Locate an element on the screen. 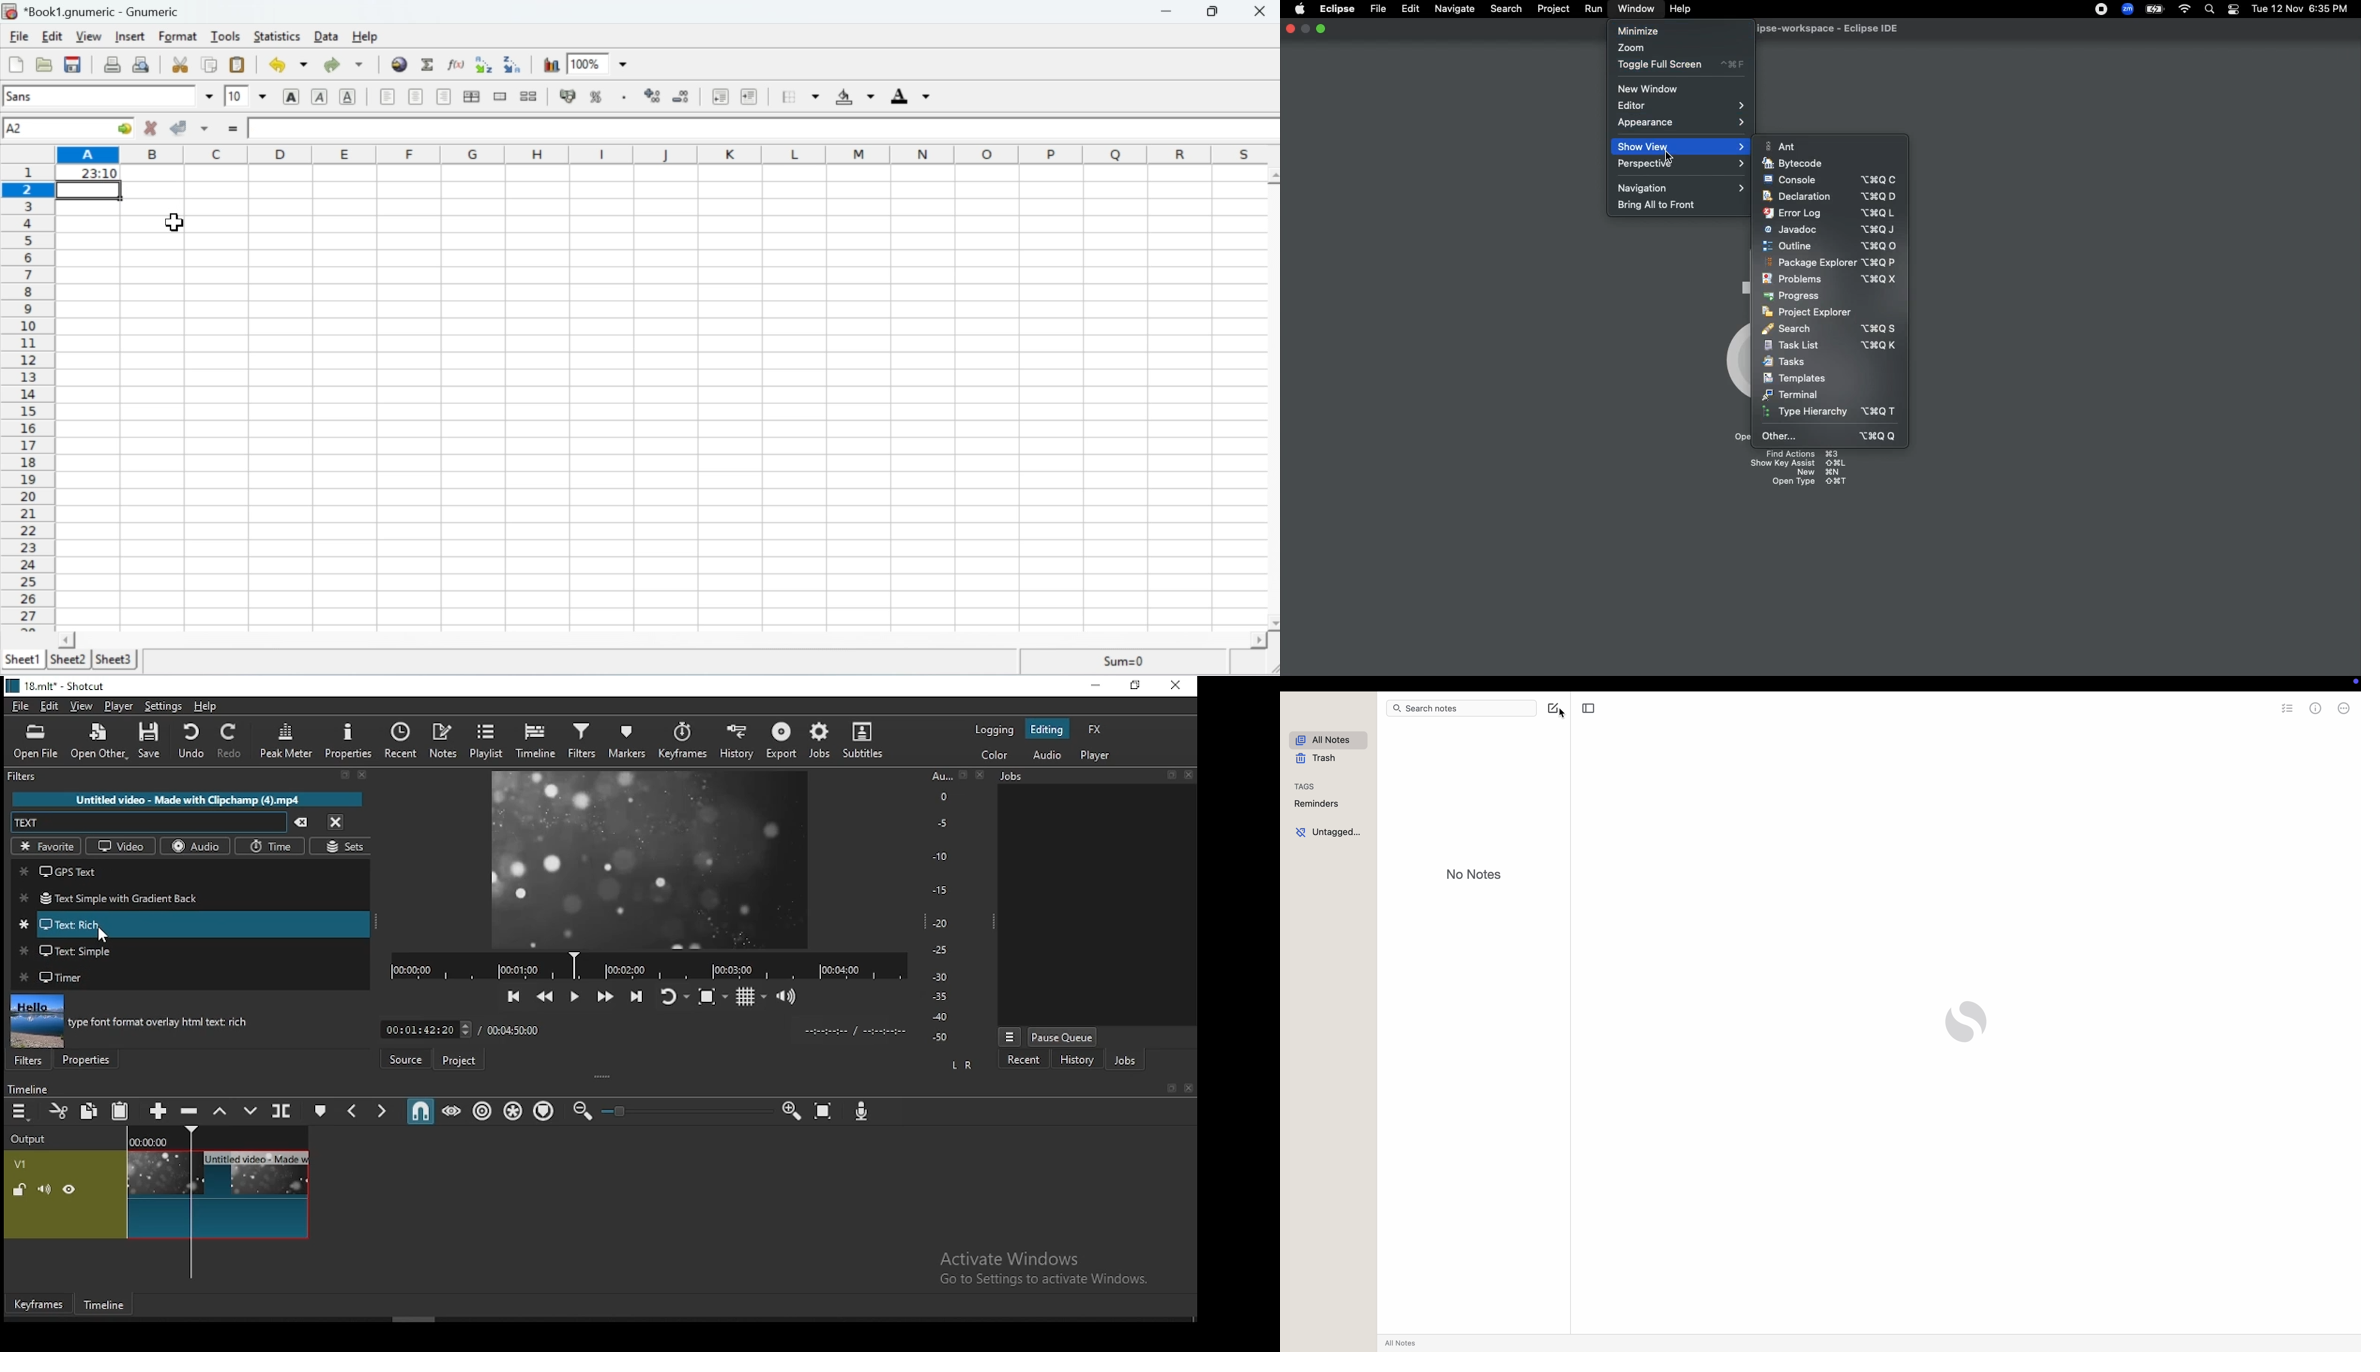  play quickly backwards is located at coordinates (545, 996).